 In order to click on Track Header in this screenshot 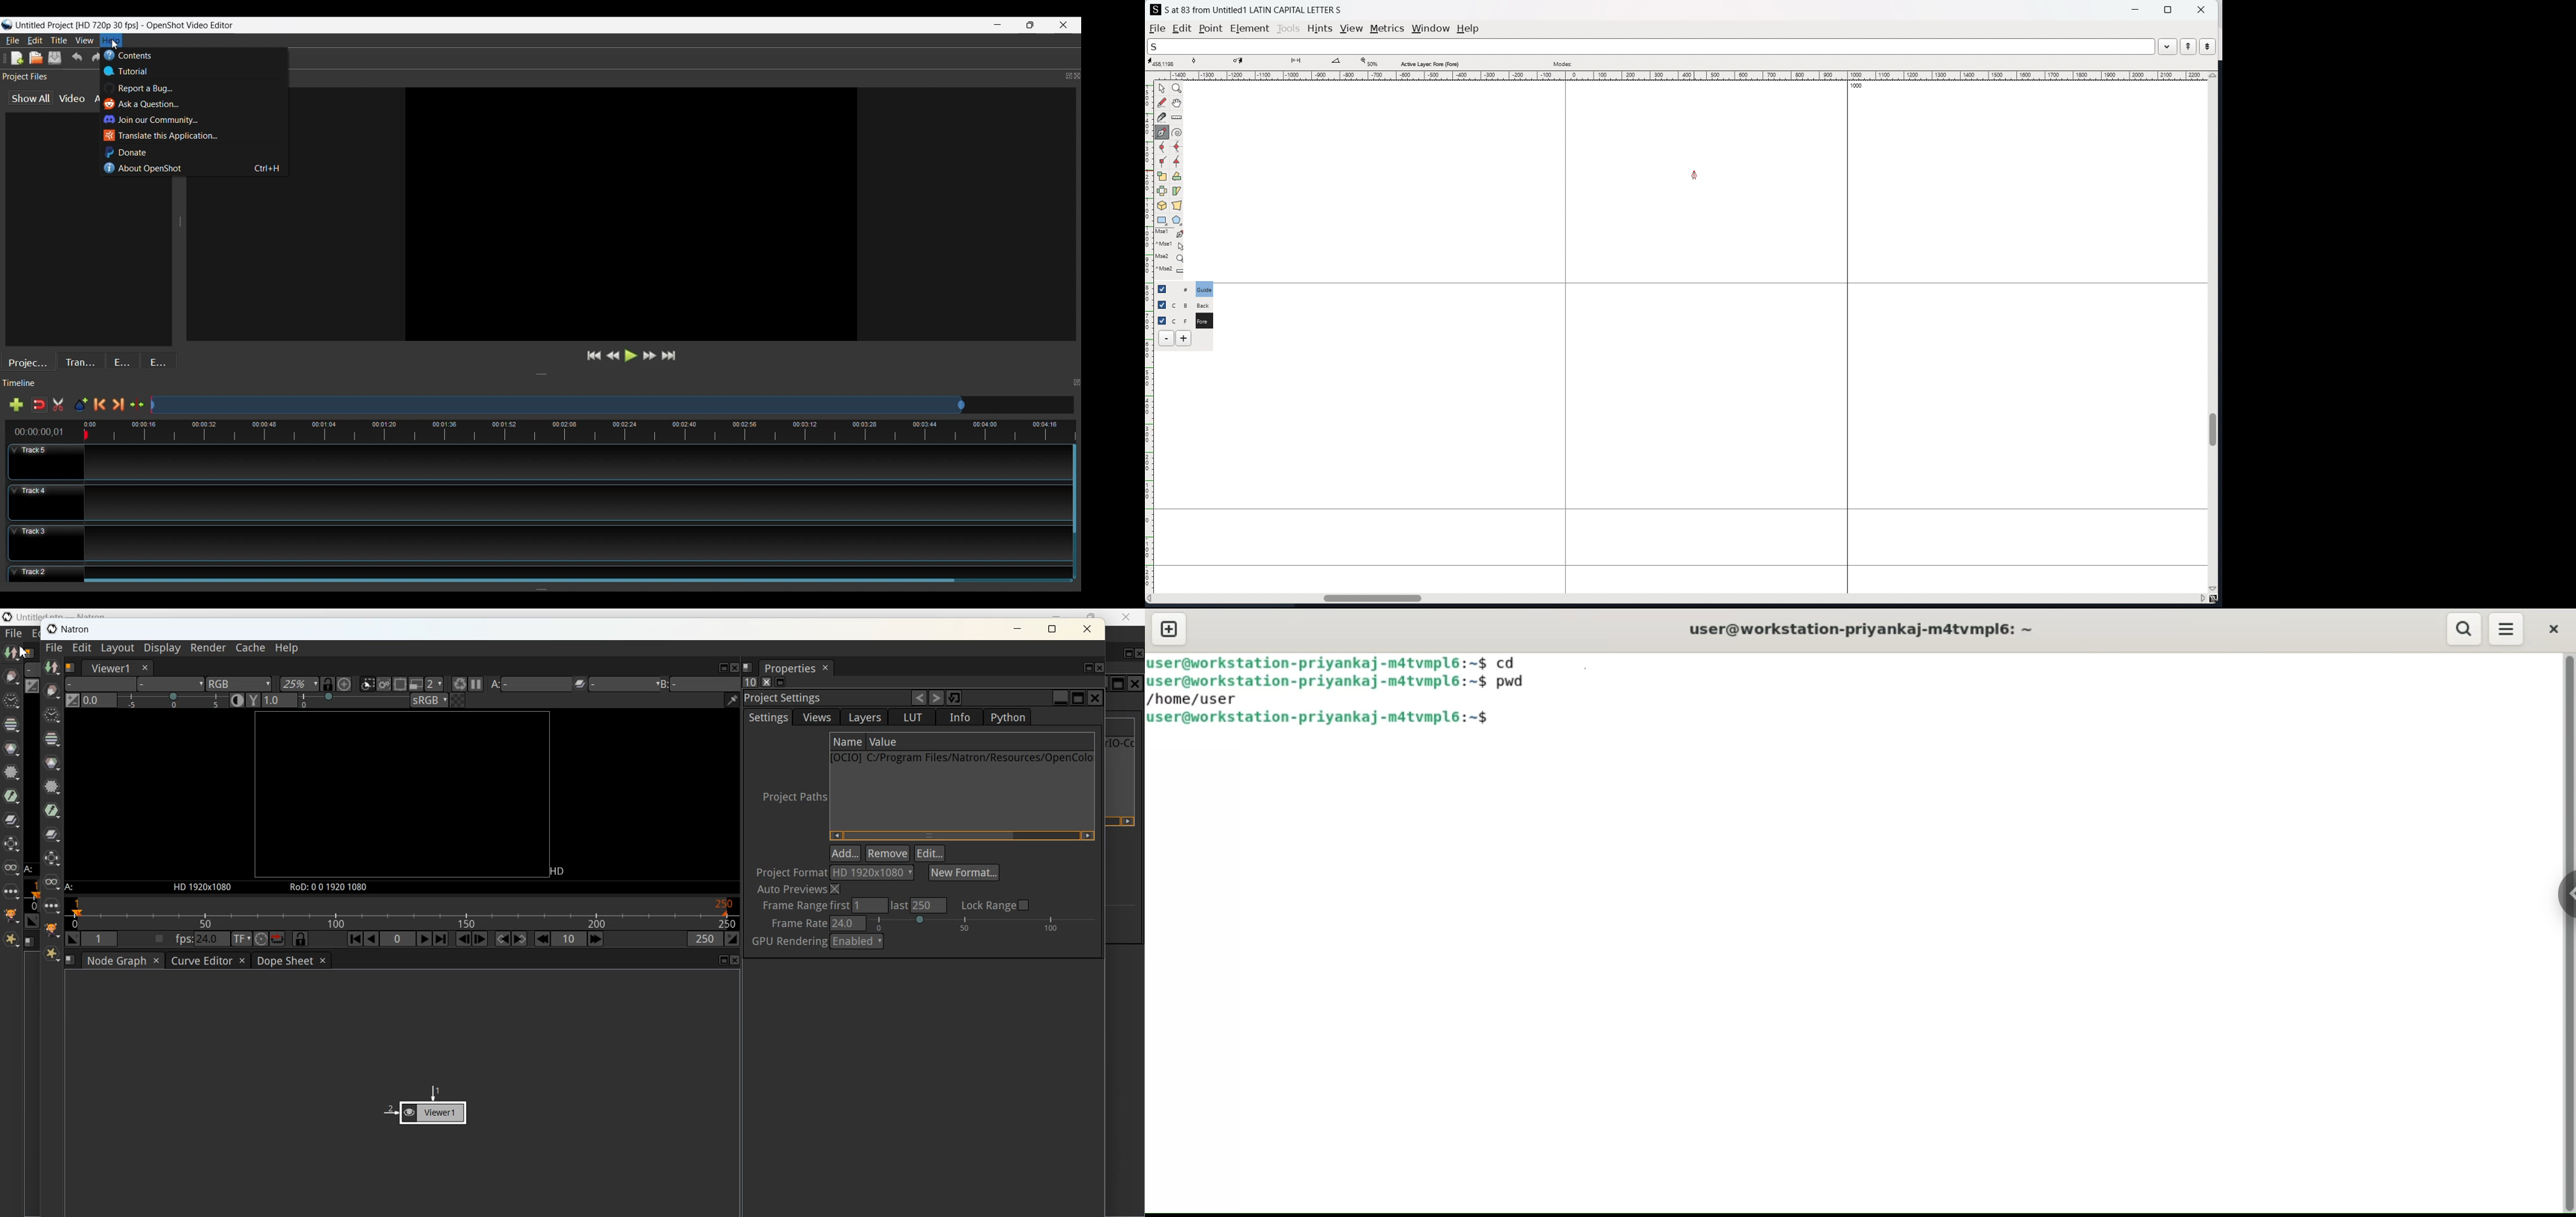, I will do `click(46, 543)`.